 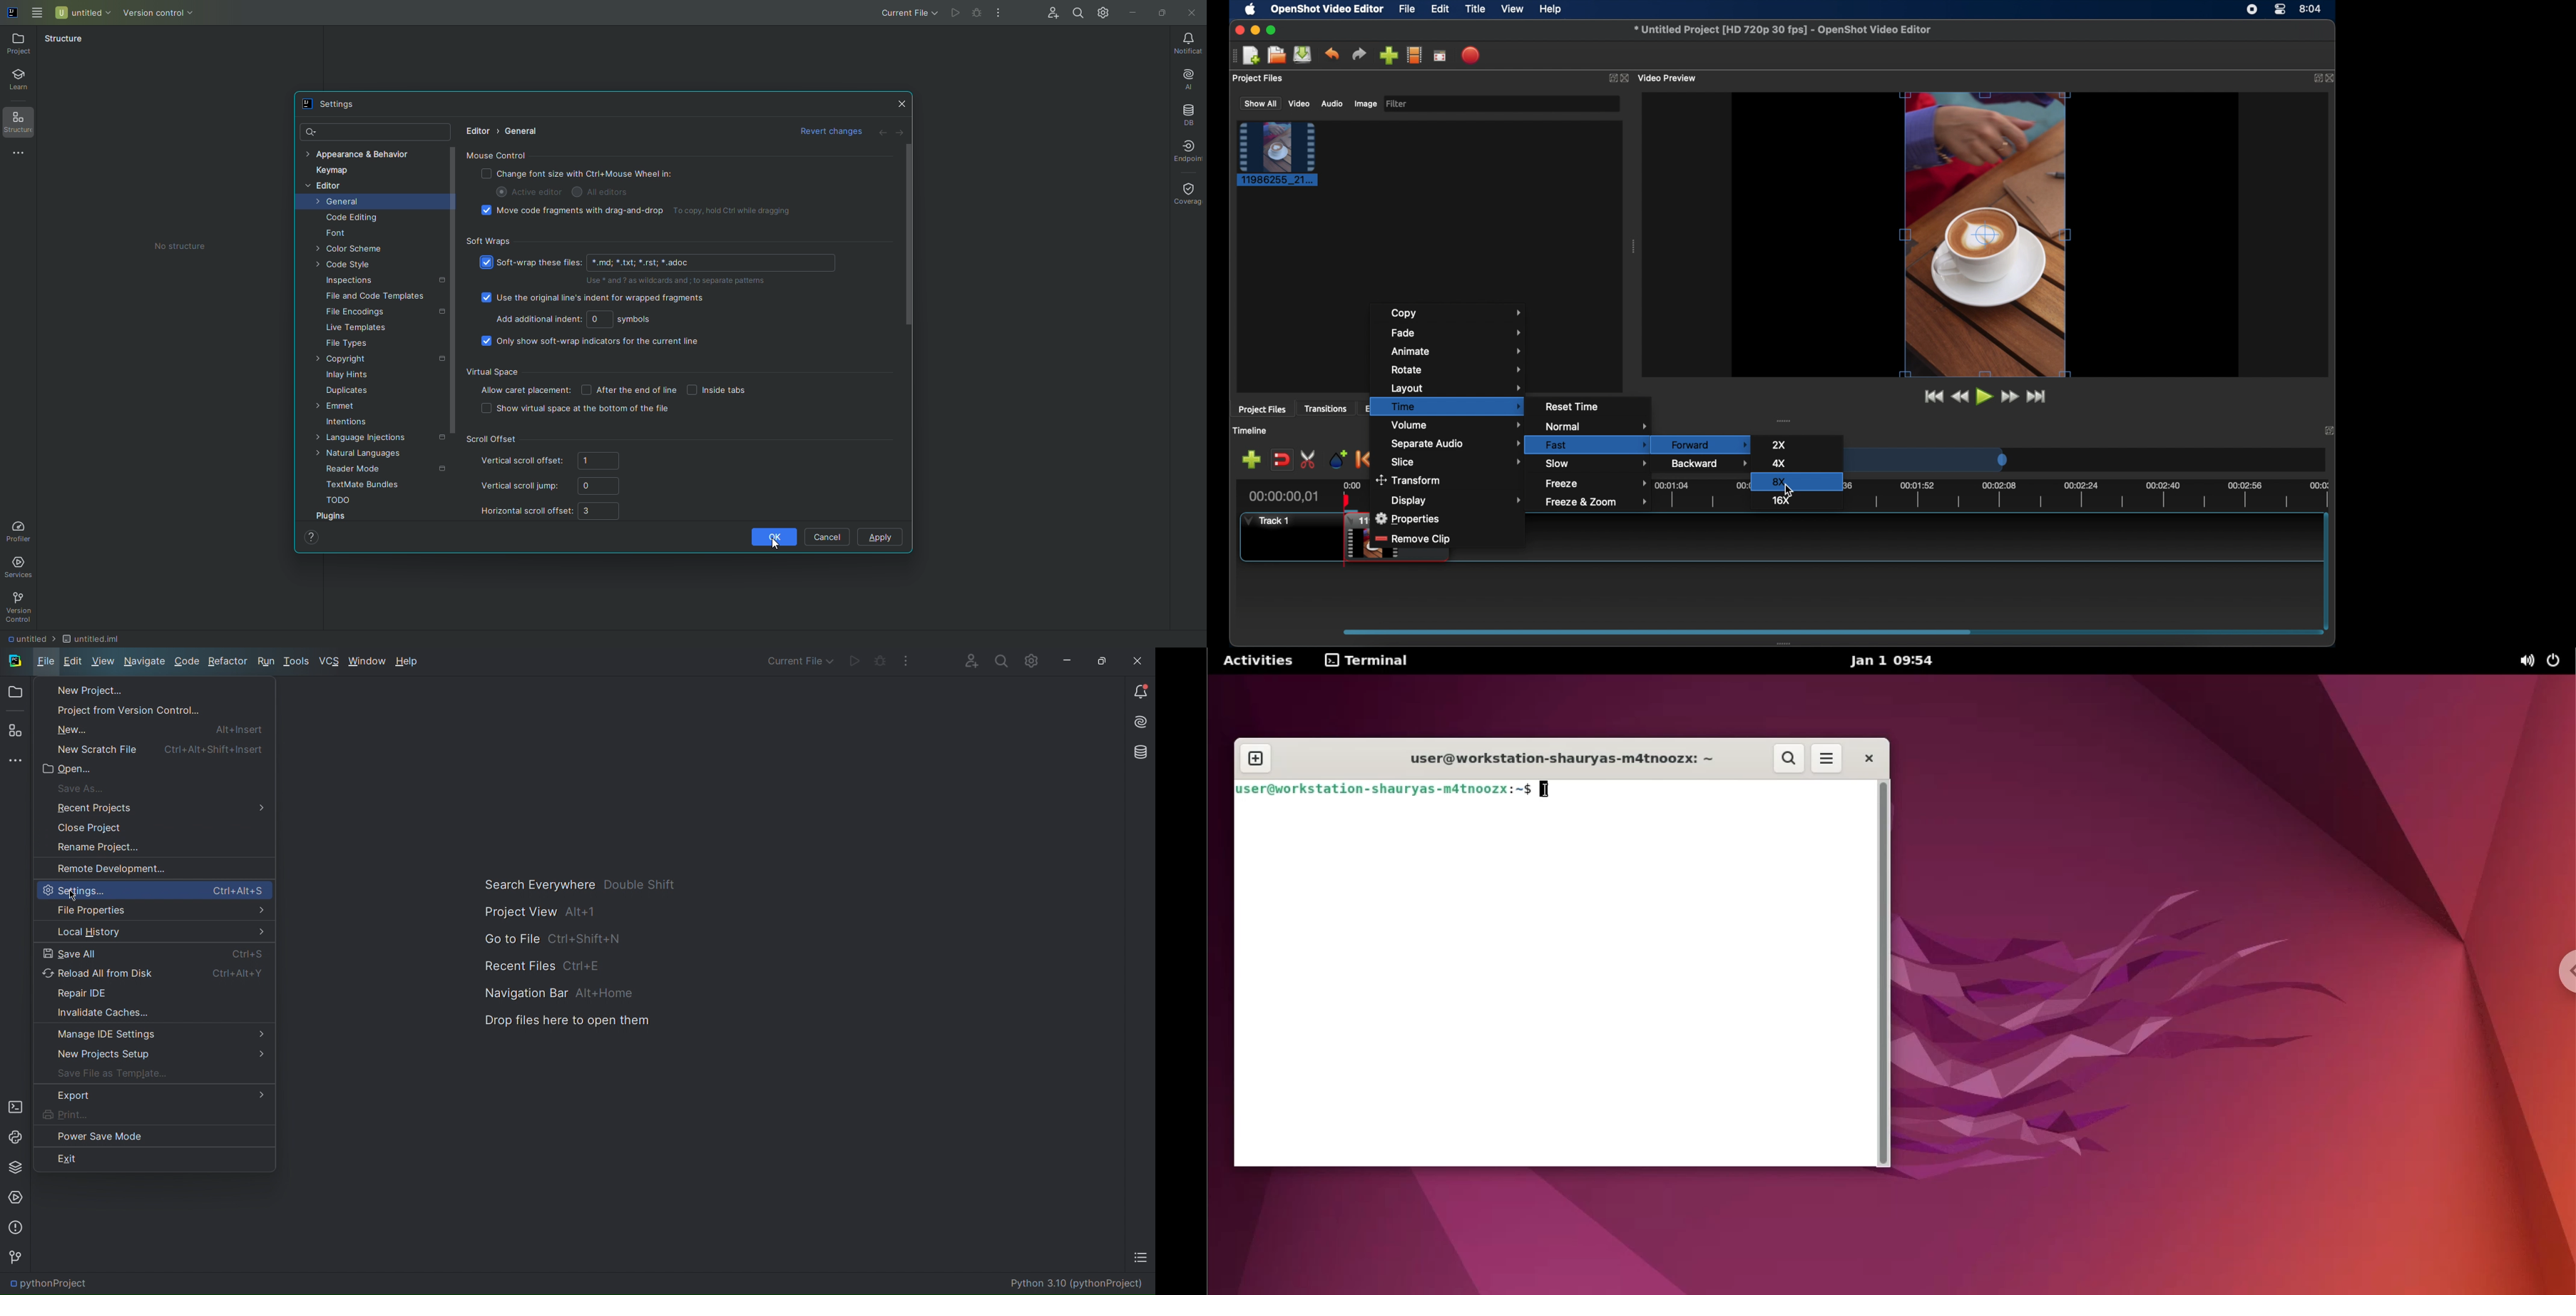 What do you see at coordinates (1705, 443) in the screenshot?
I see `forward menu` at bounding box center [1705, 443].